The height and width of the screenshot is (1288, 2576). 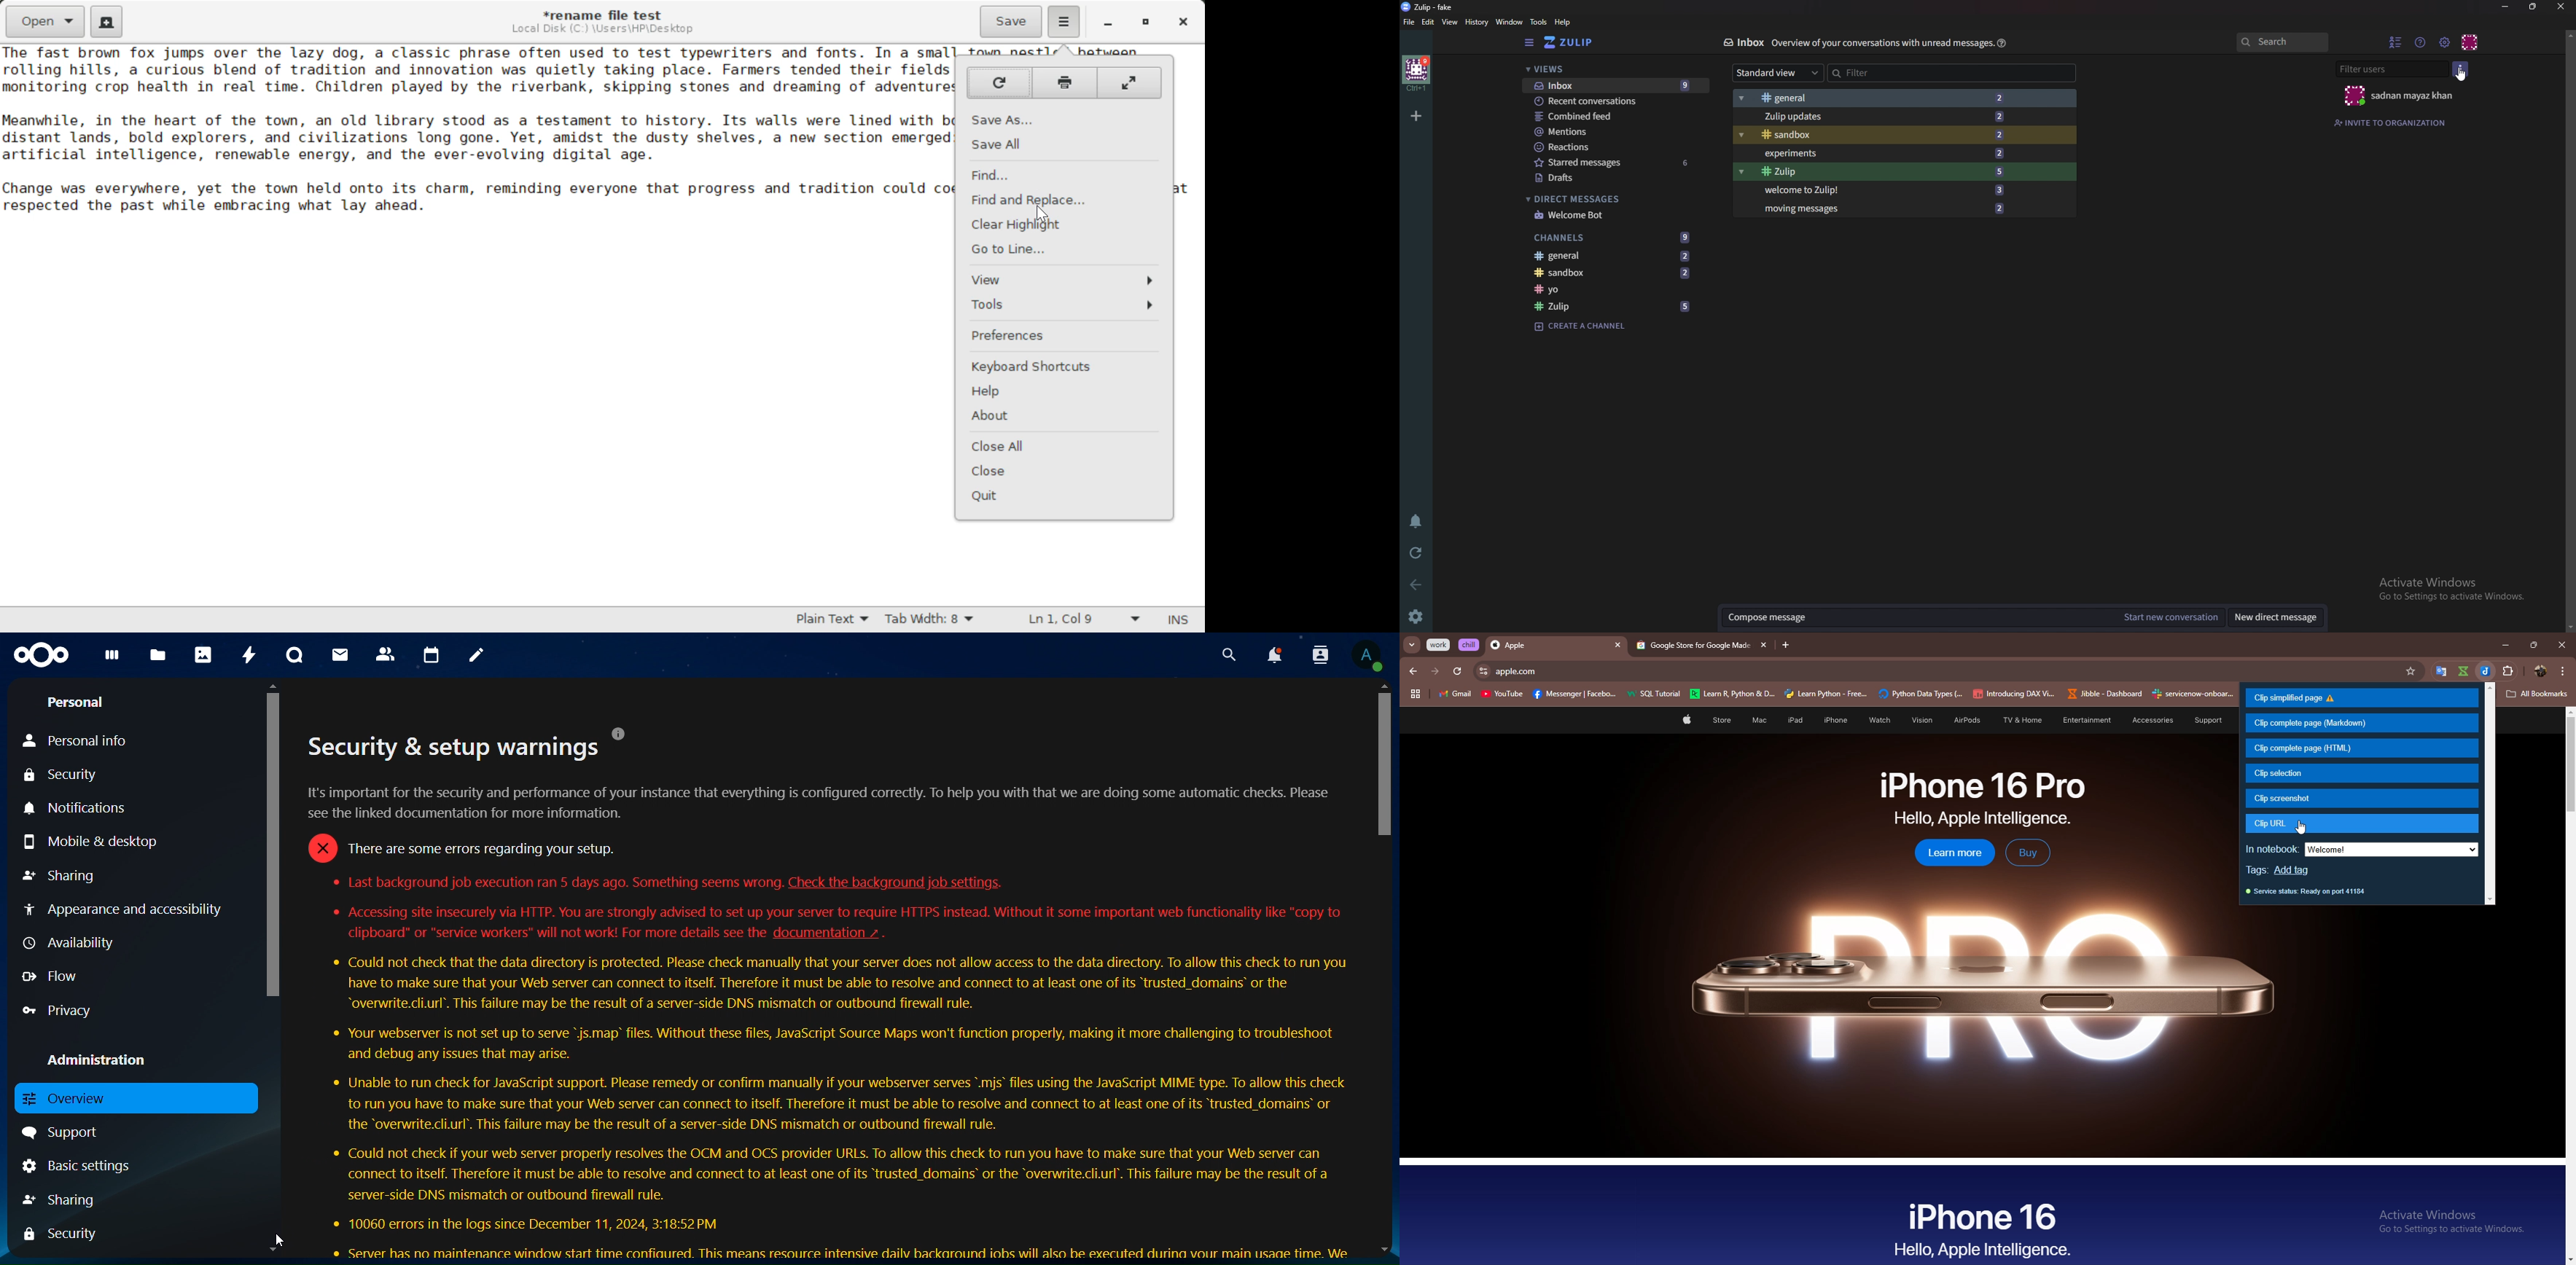 What do you see at coordinates (2491, 794) in the screenshot?
I see `scroll bar` at bounding box center [2491, 794].